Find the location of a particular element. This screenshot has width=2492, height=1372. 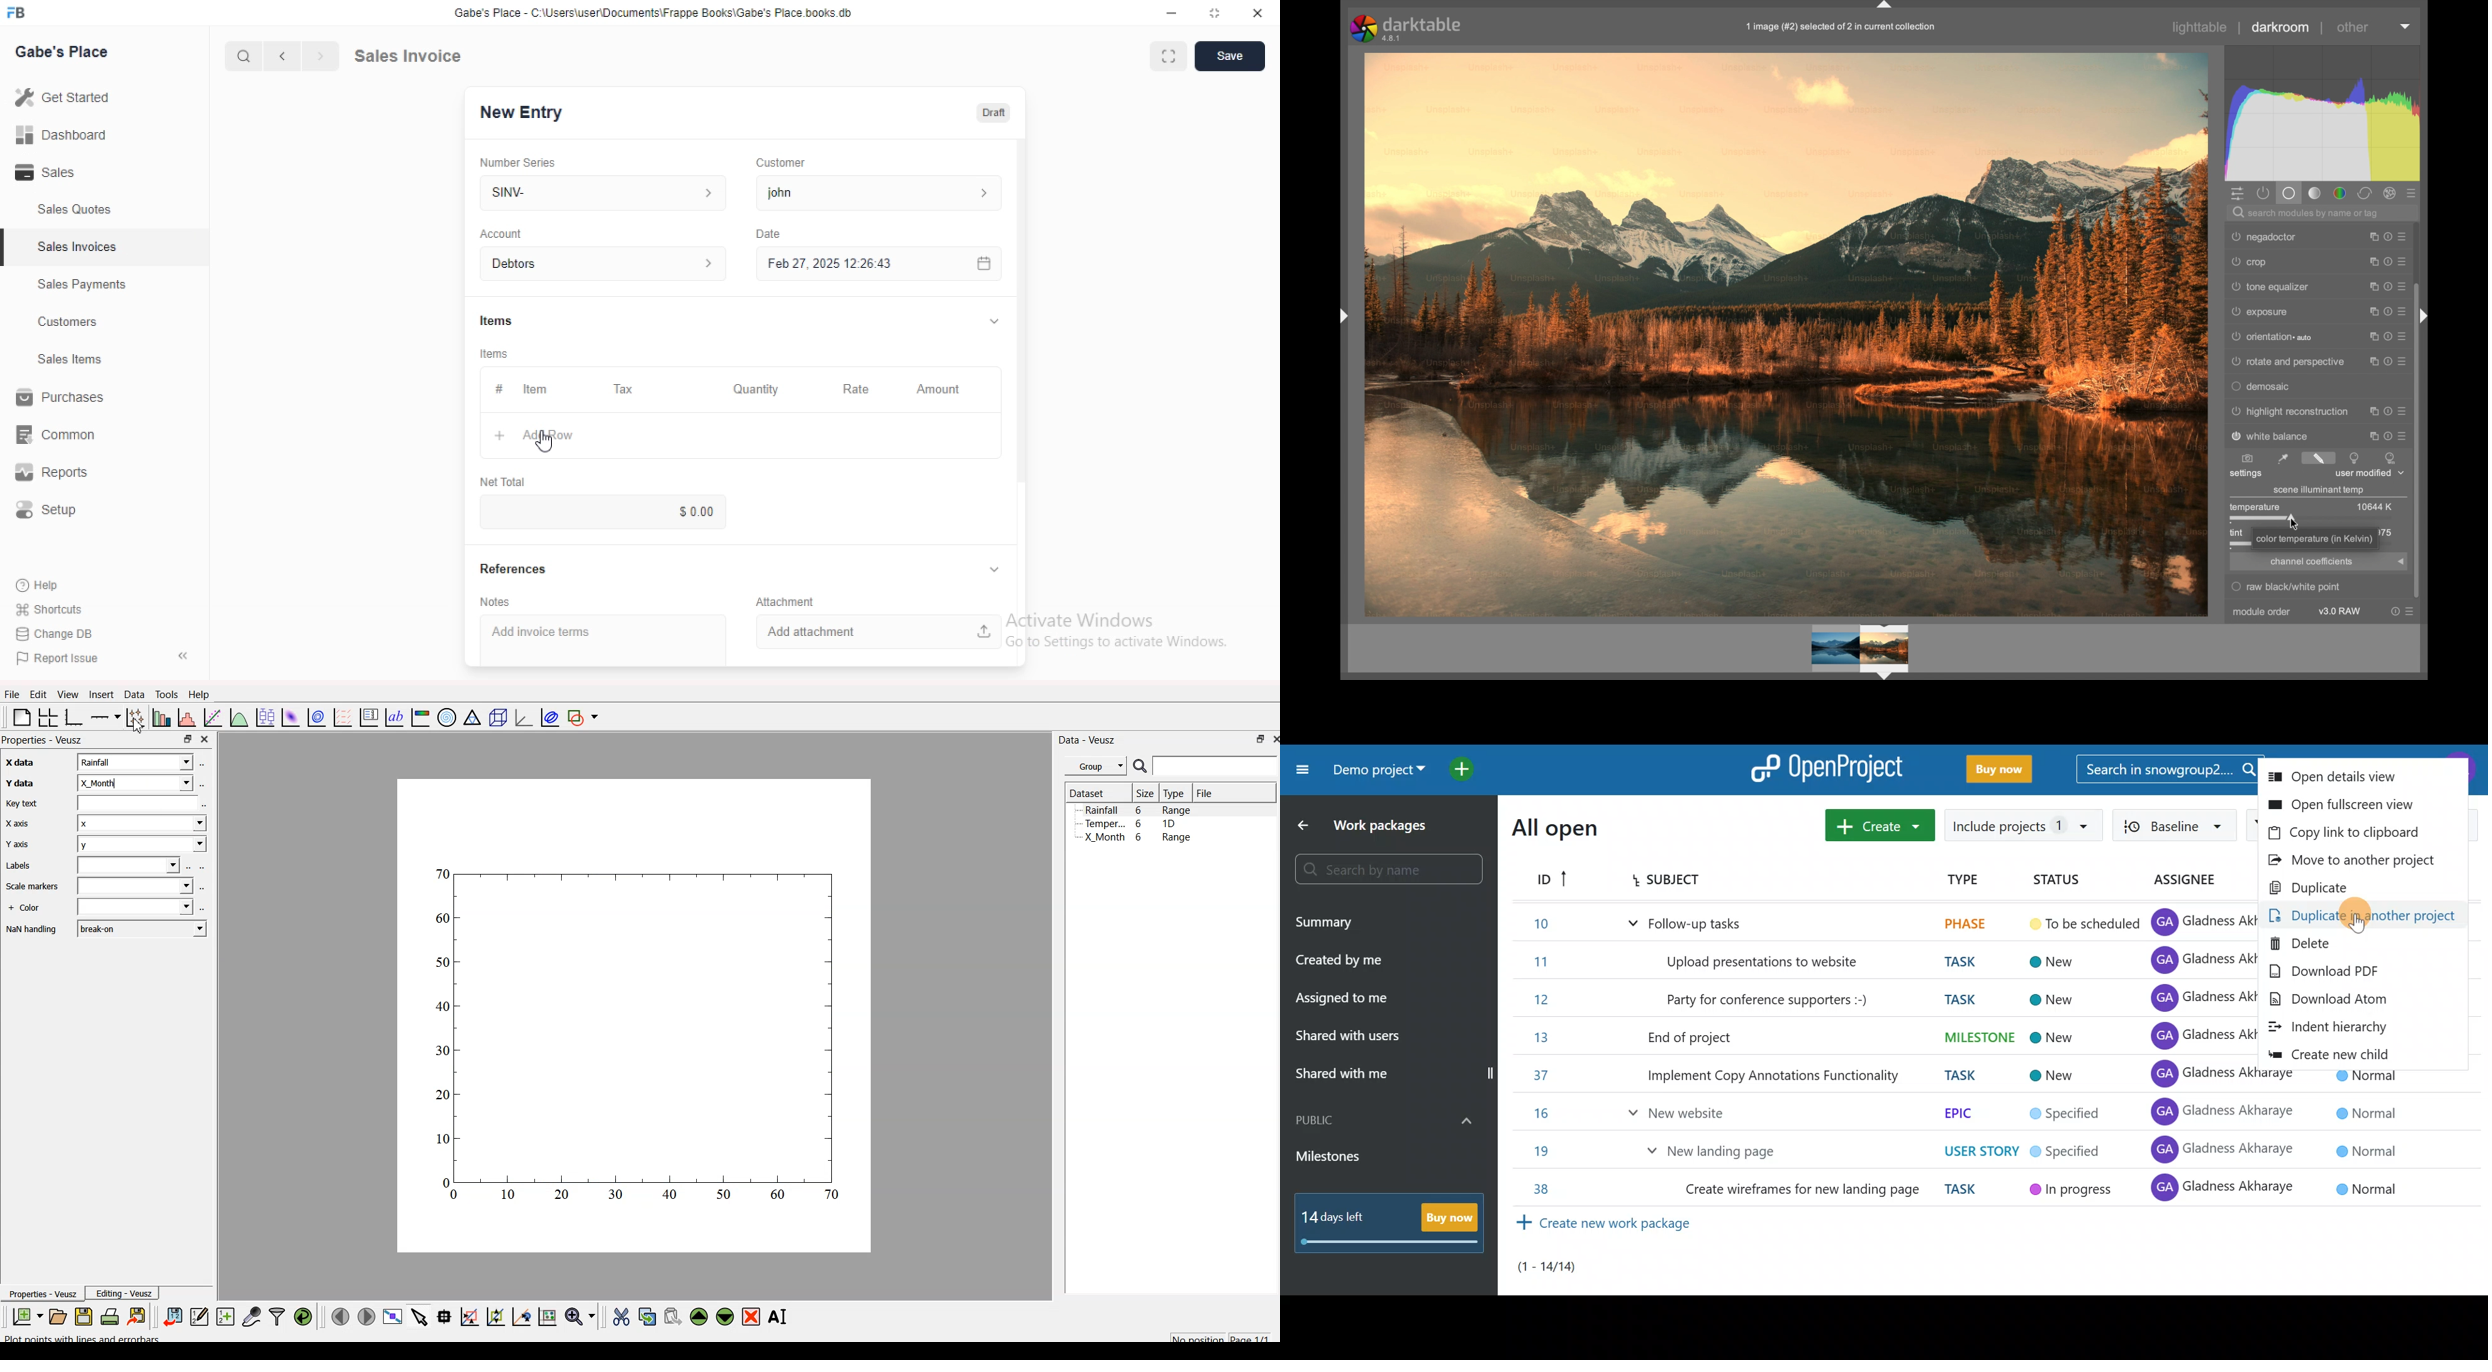

move to previous page is located at coordinates (340, 1315).